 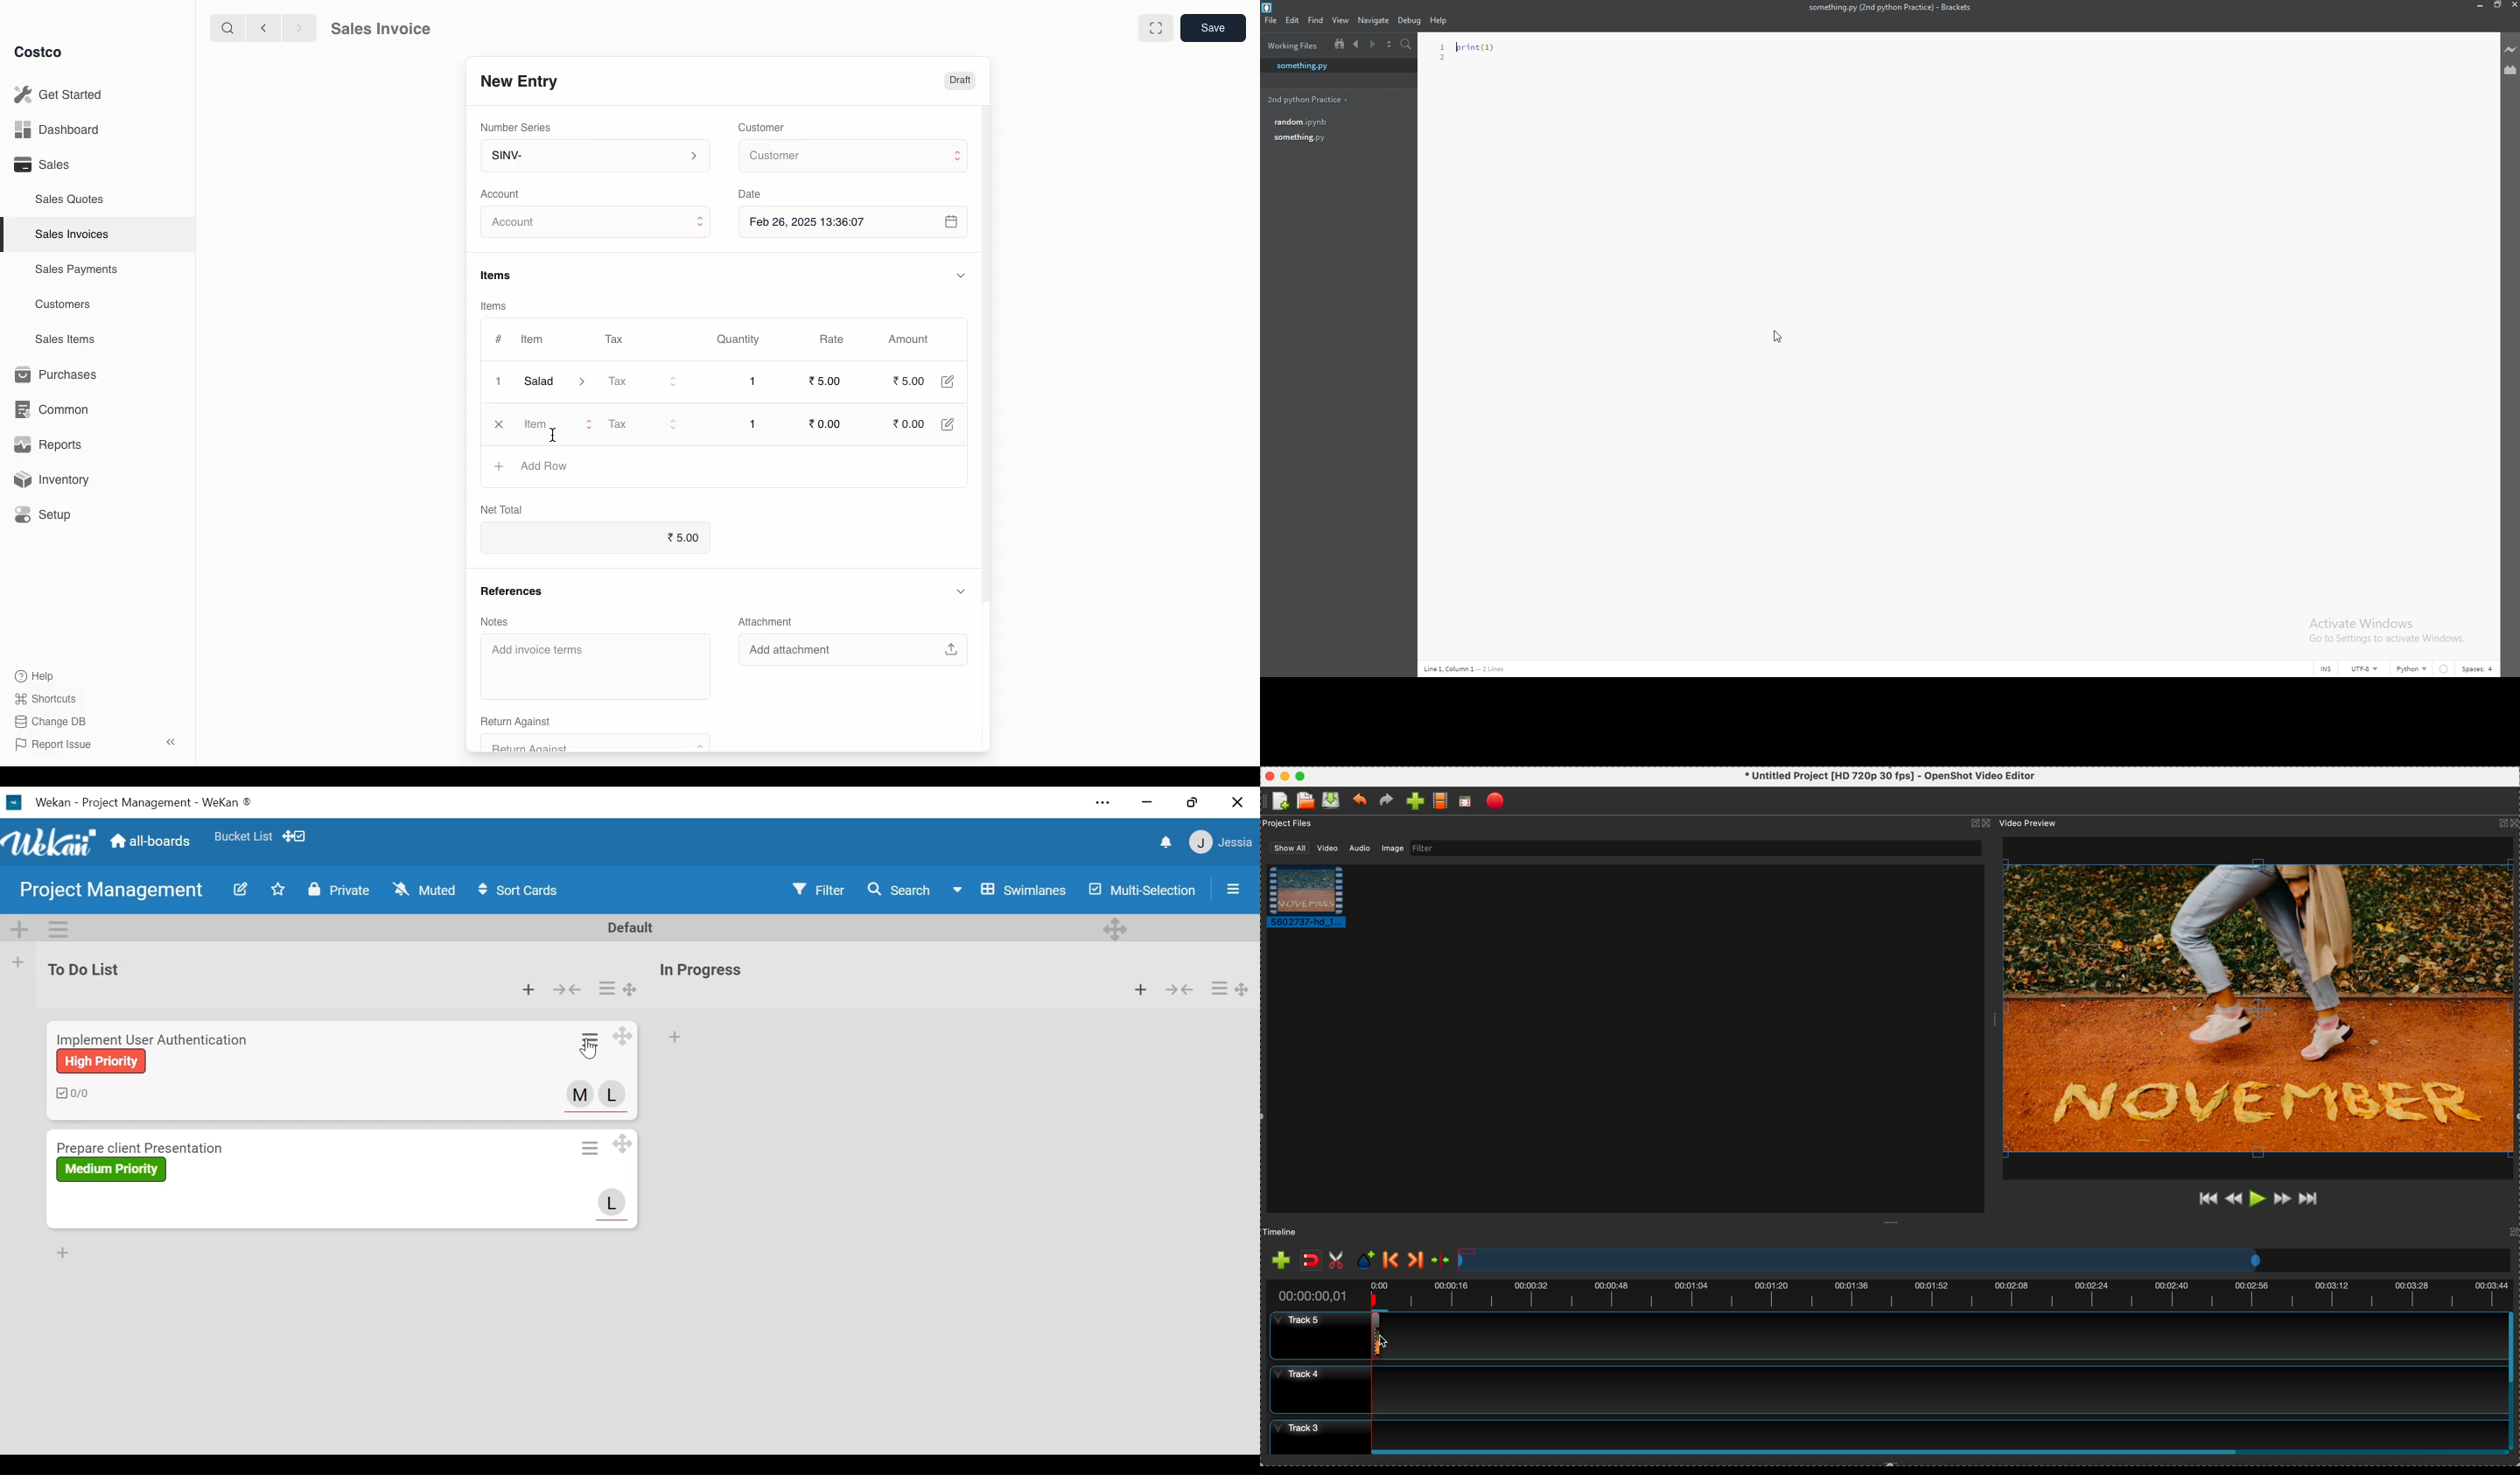 What do you see at coordinates (43, 52) in the screenshot?
I see `Costco` at bounding box center [43, 52].